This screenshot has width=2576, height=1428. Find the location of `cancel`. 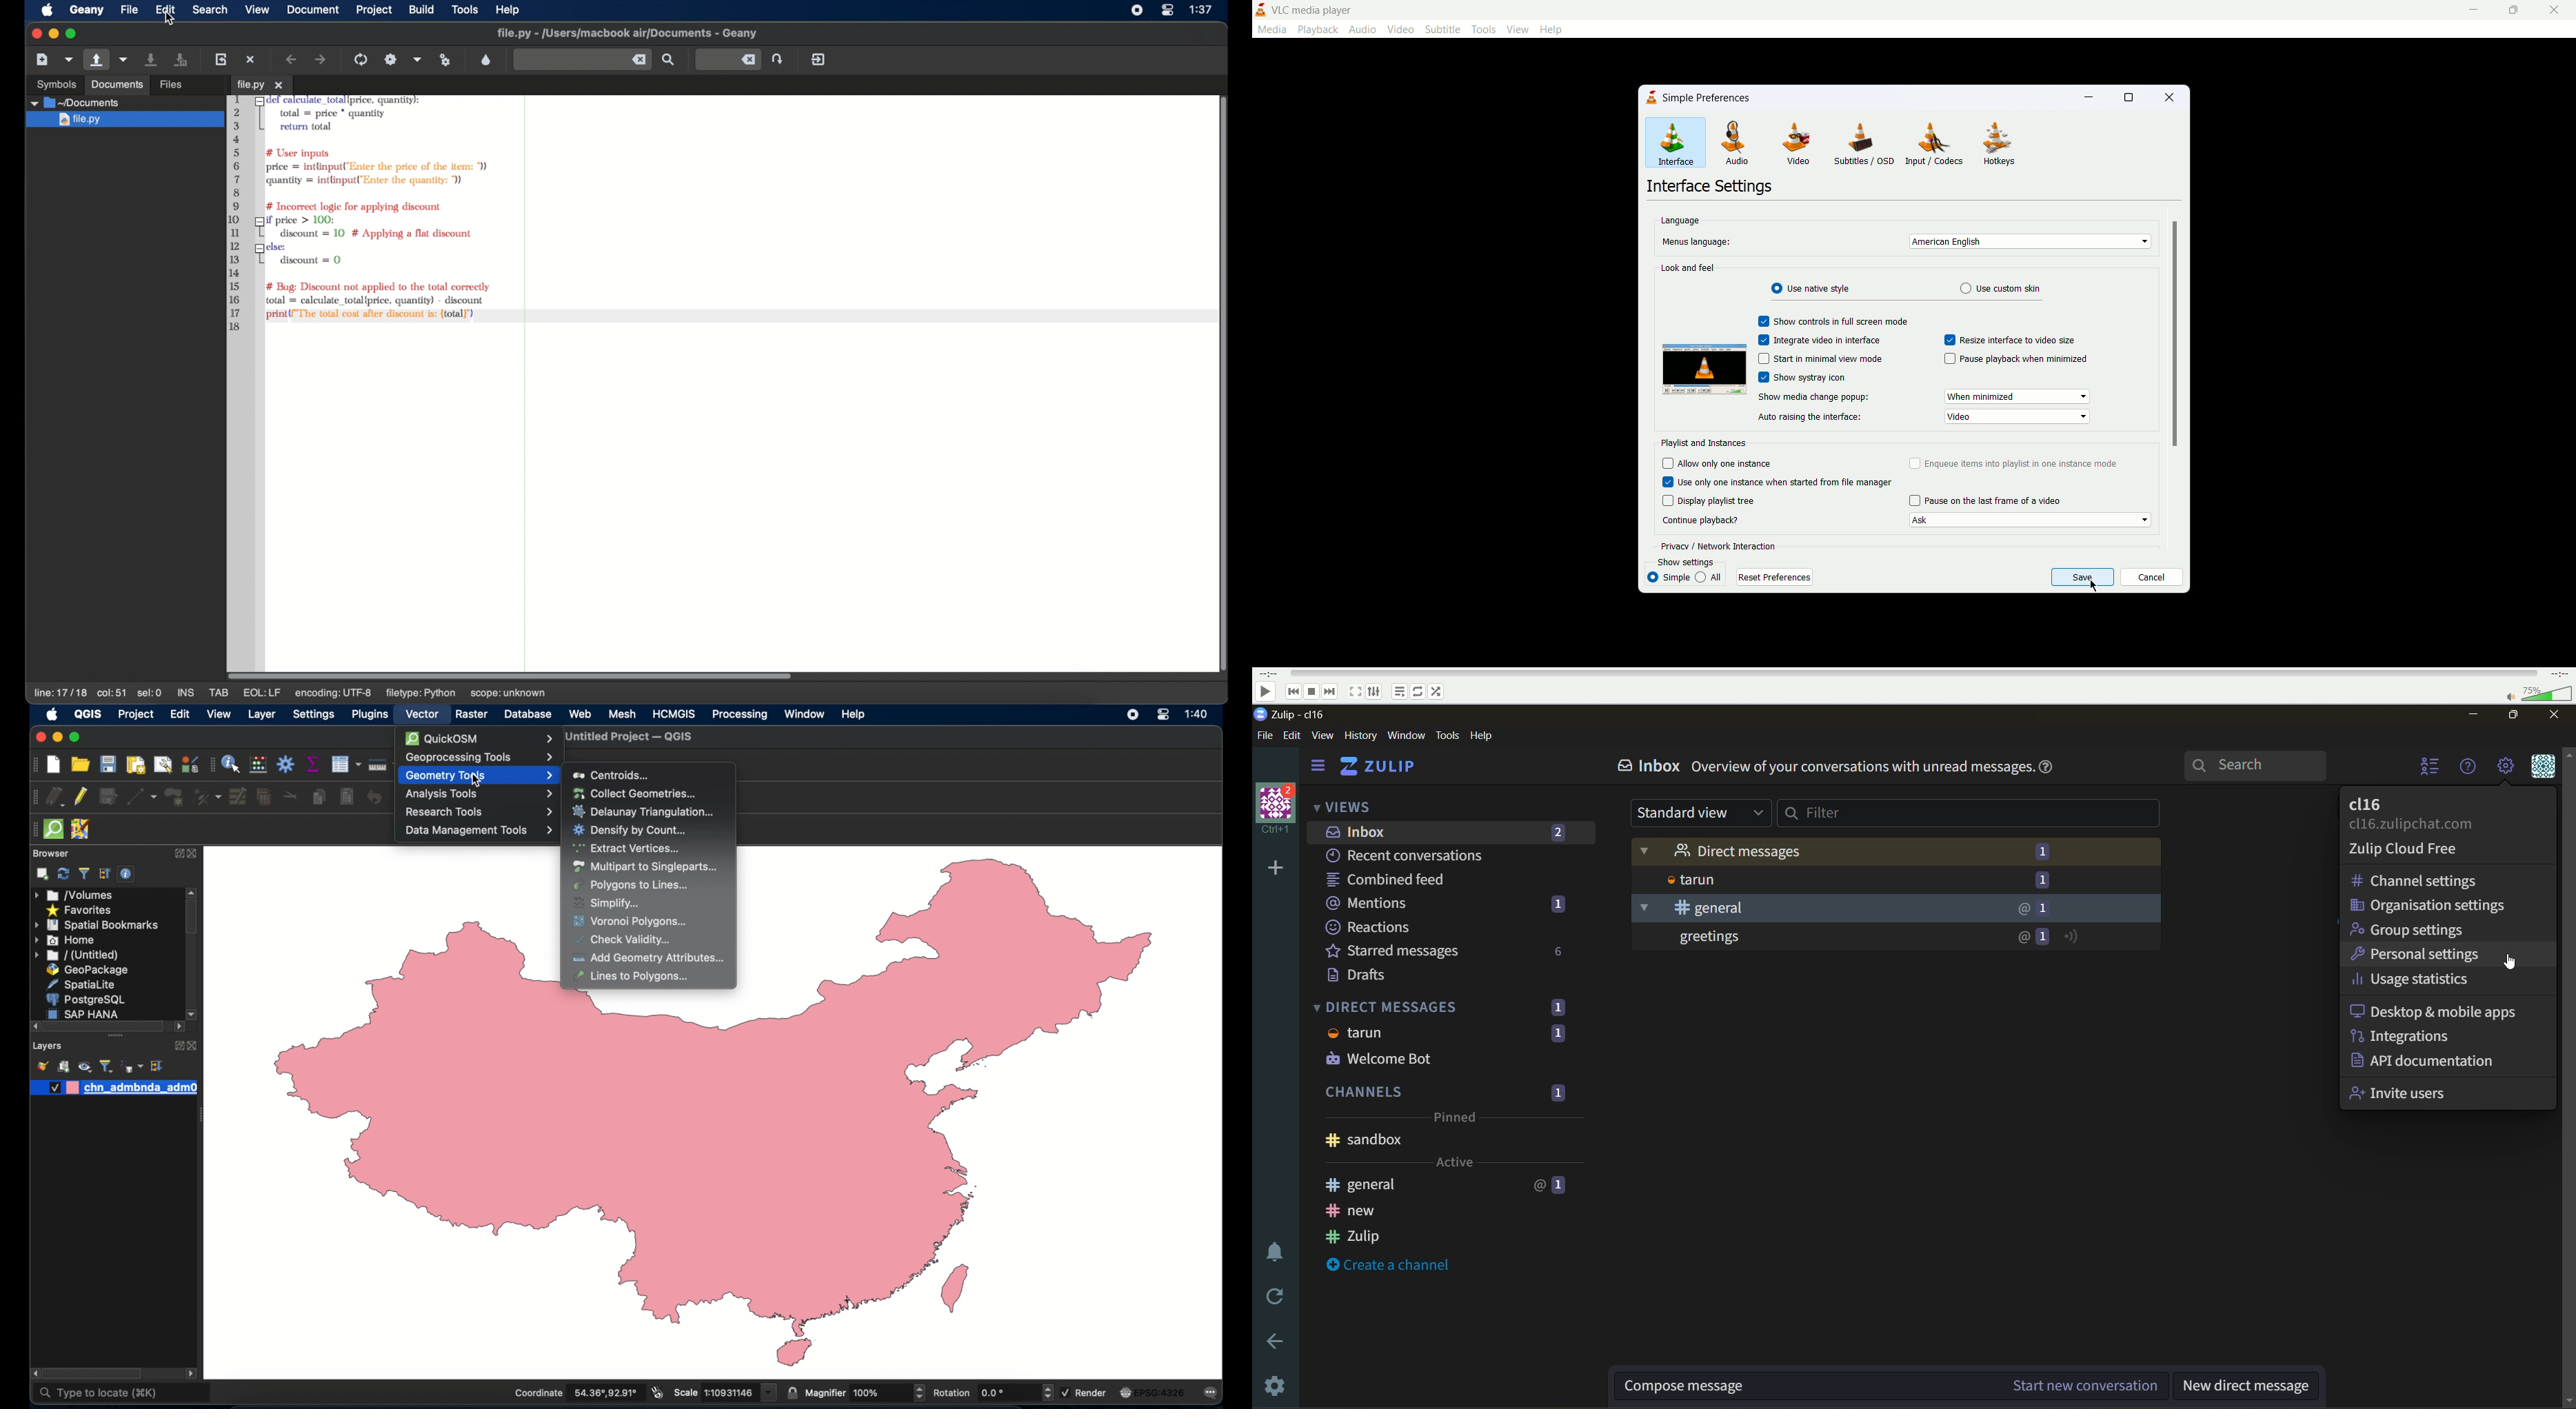

cancel is located at coordinates (2151, 578).